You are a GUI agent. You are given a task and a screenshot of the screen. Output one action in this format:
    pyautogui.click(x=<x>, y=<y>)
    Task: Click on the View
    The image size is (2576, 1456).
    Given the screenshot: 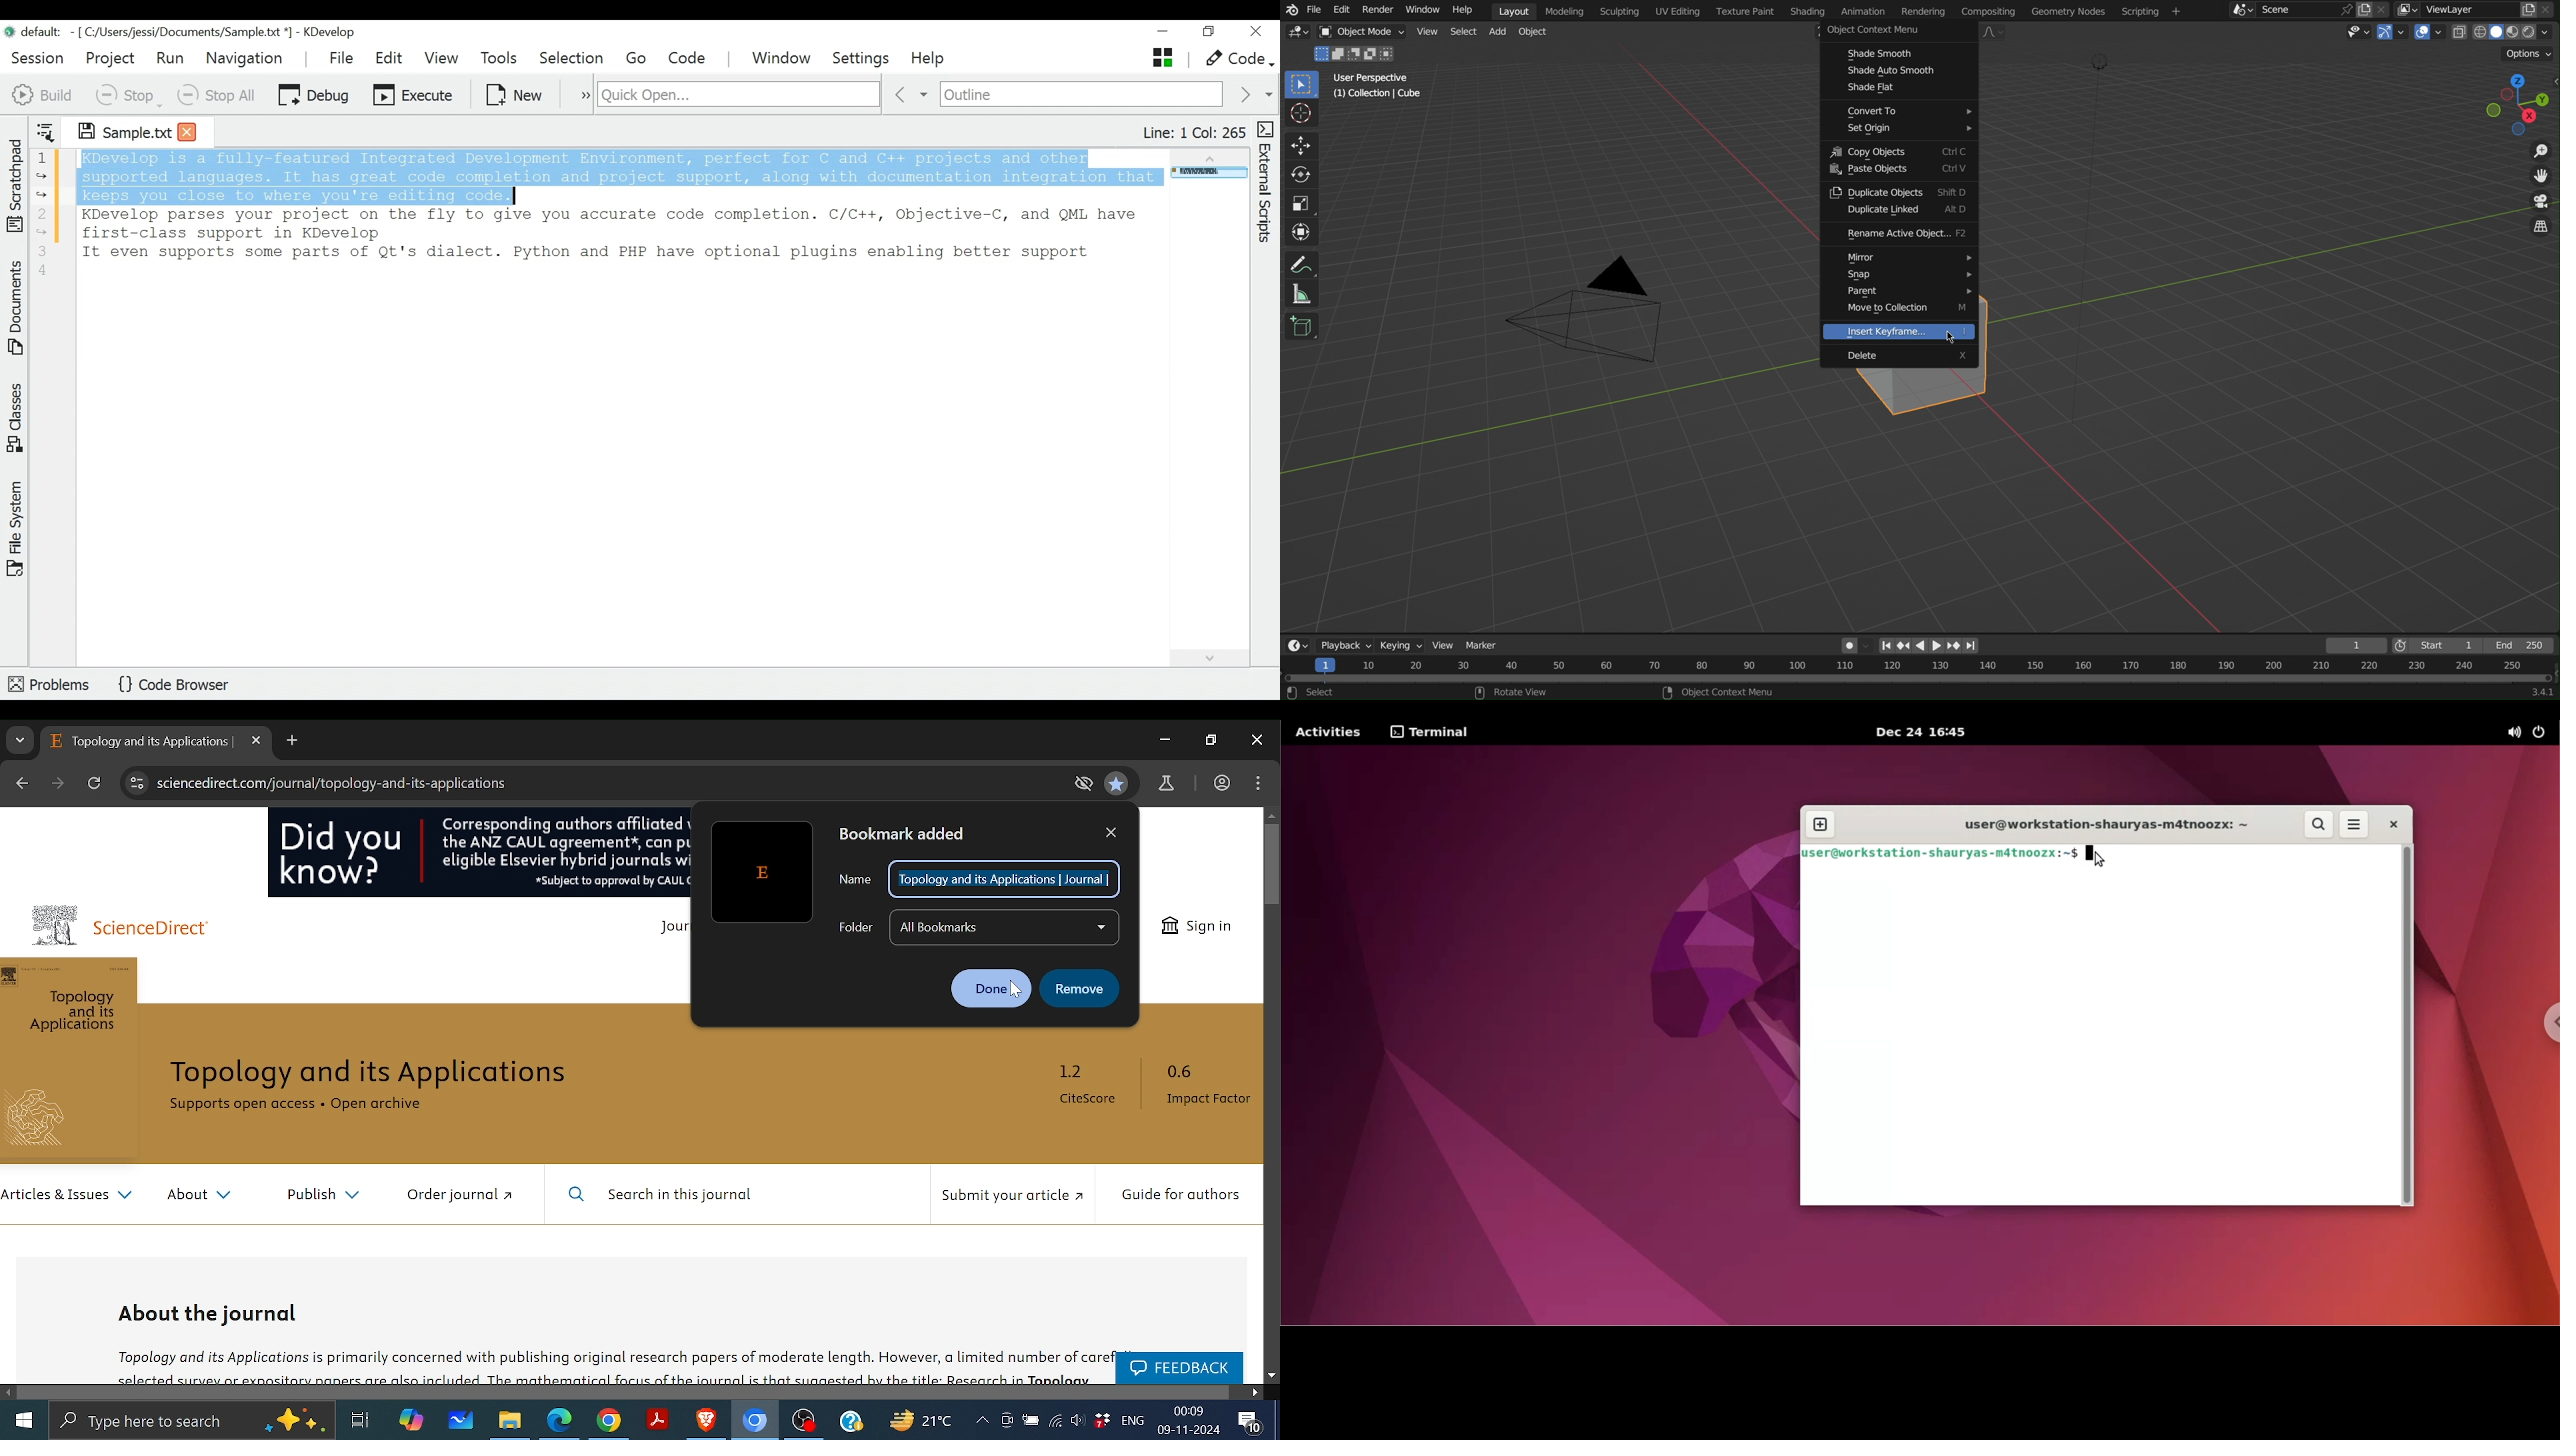 What is the action you would take?
    pyautogui.click(x=1444, y=646)
    